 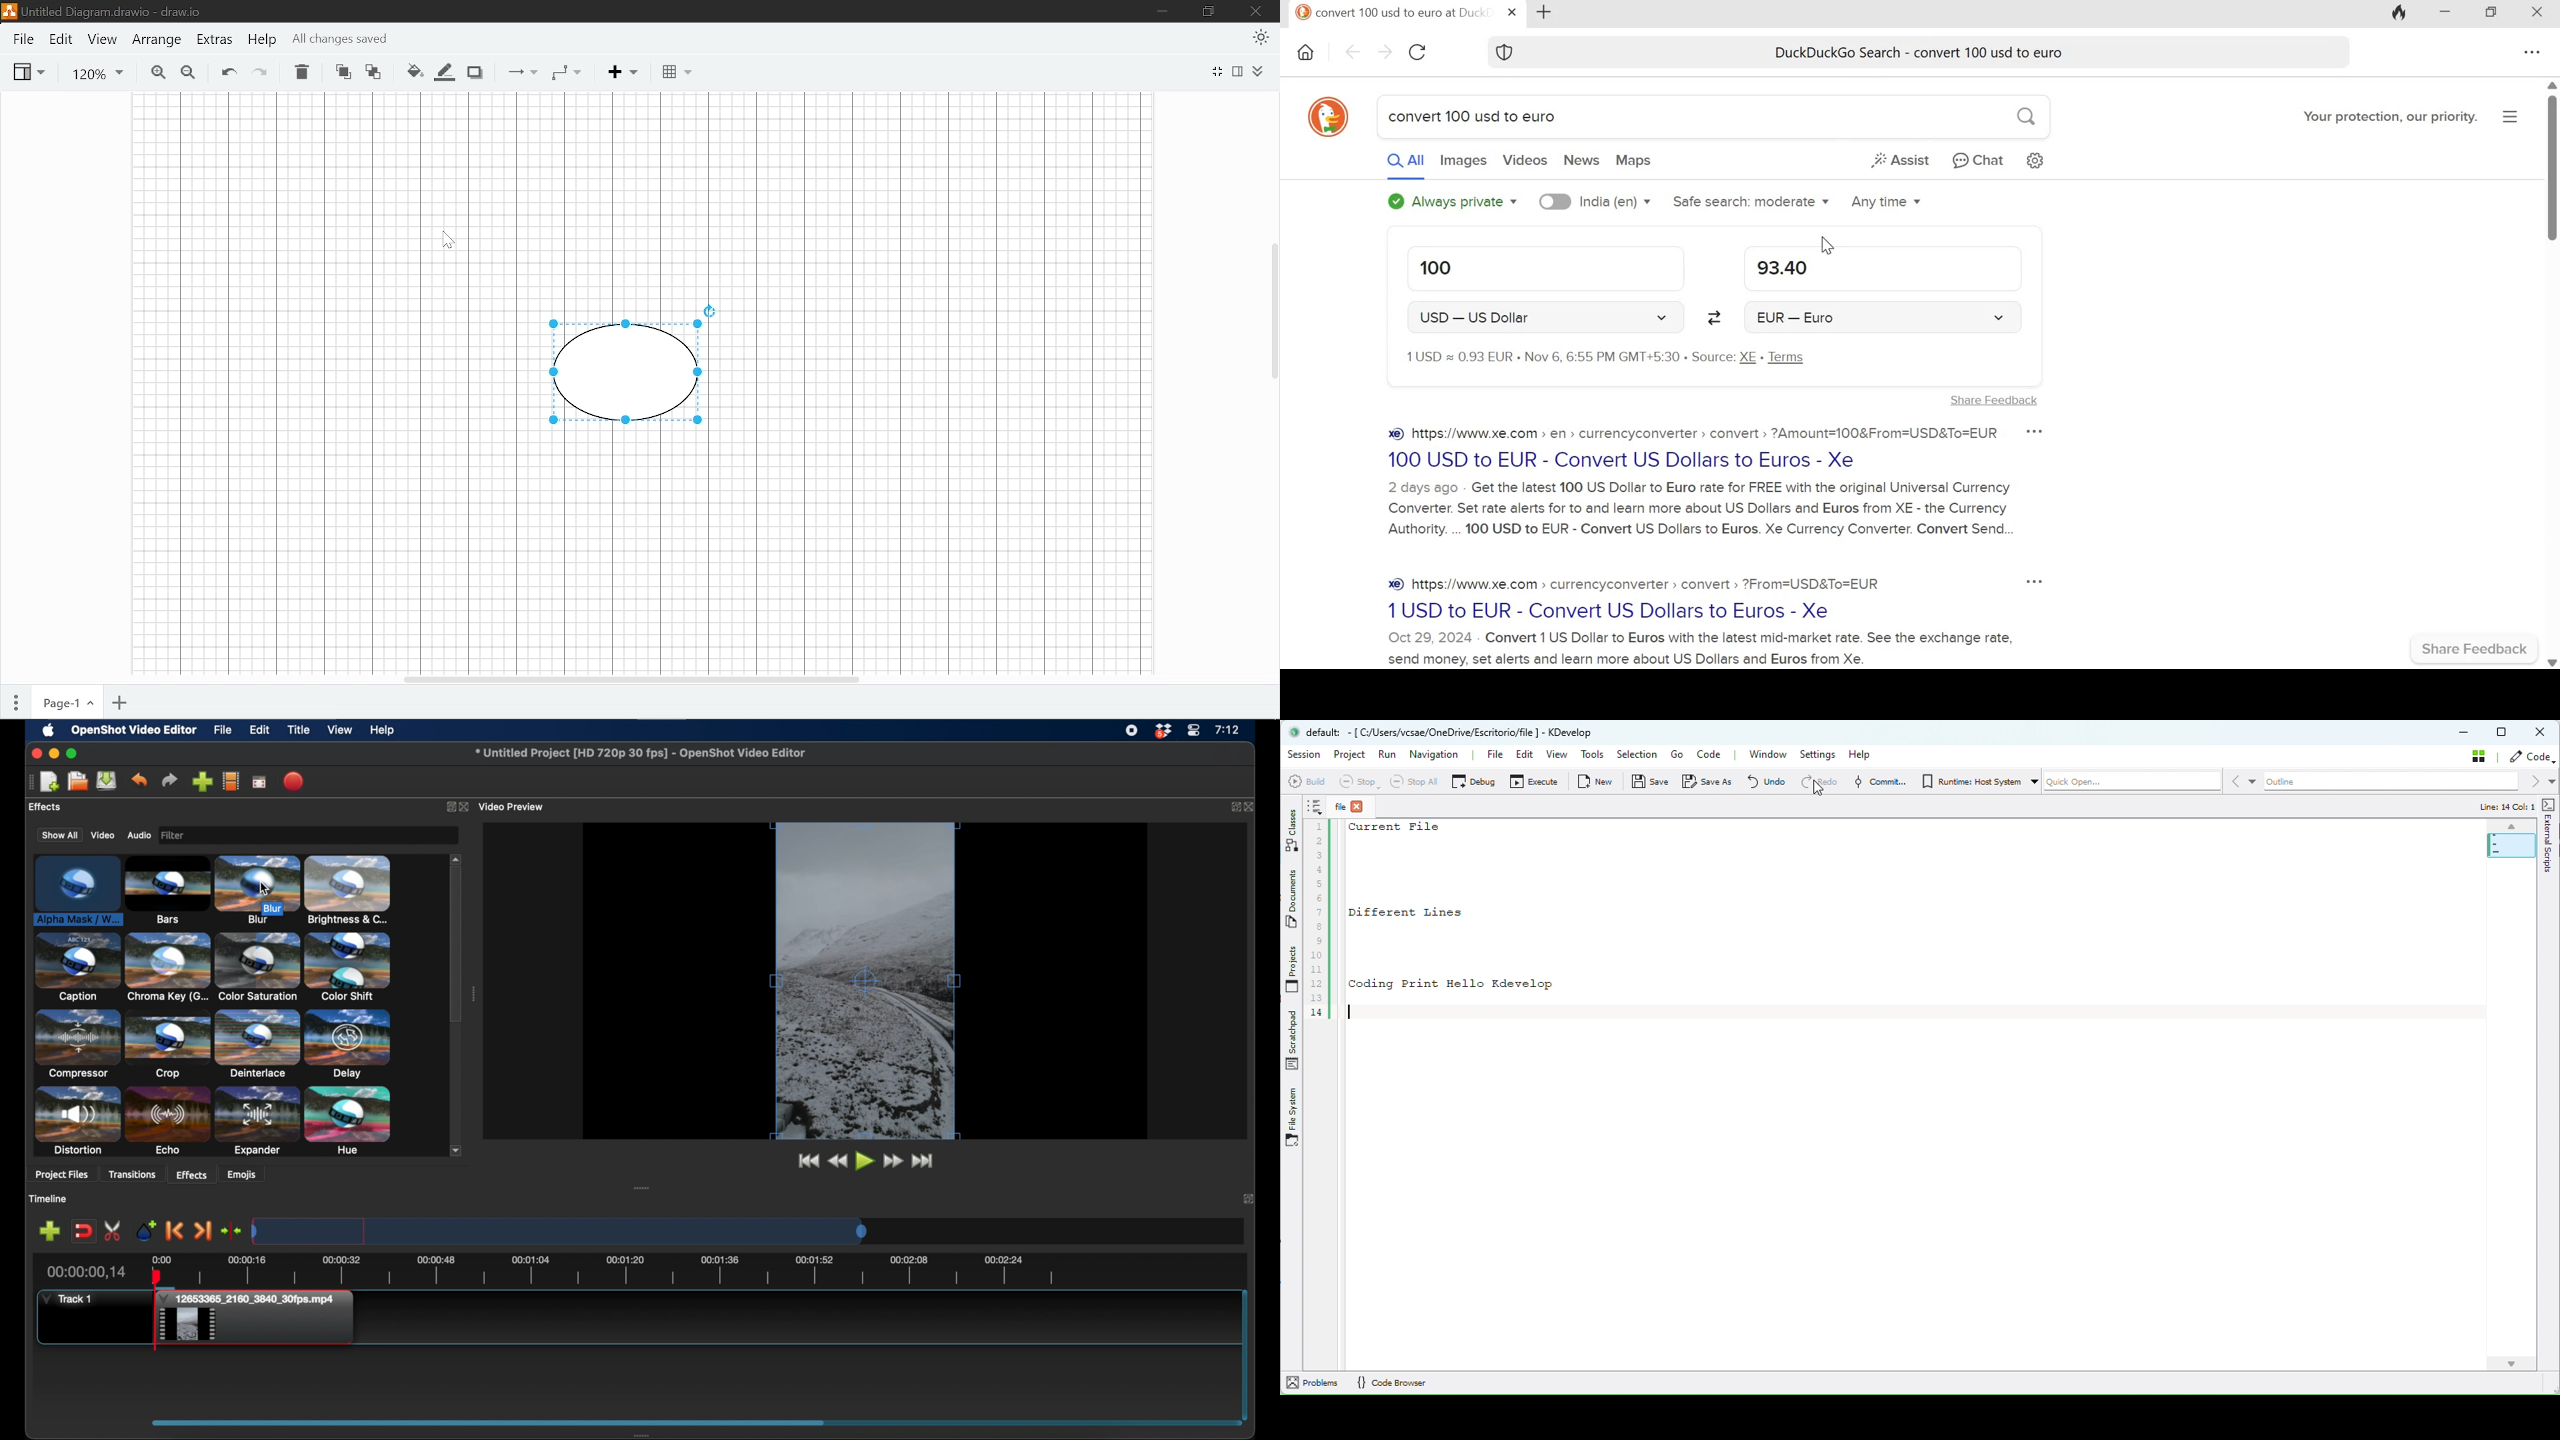 What do you see at coordinates (102, 40) in the screenshot?
I see `View` at bounding box center [102, 40].